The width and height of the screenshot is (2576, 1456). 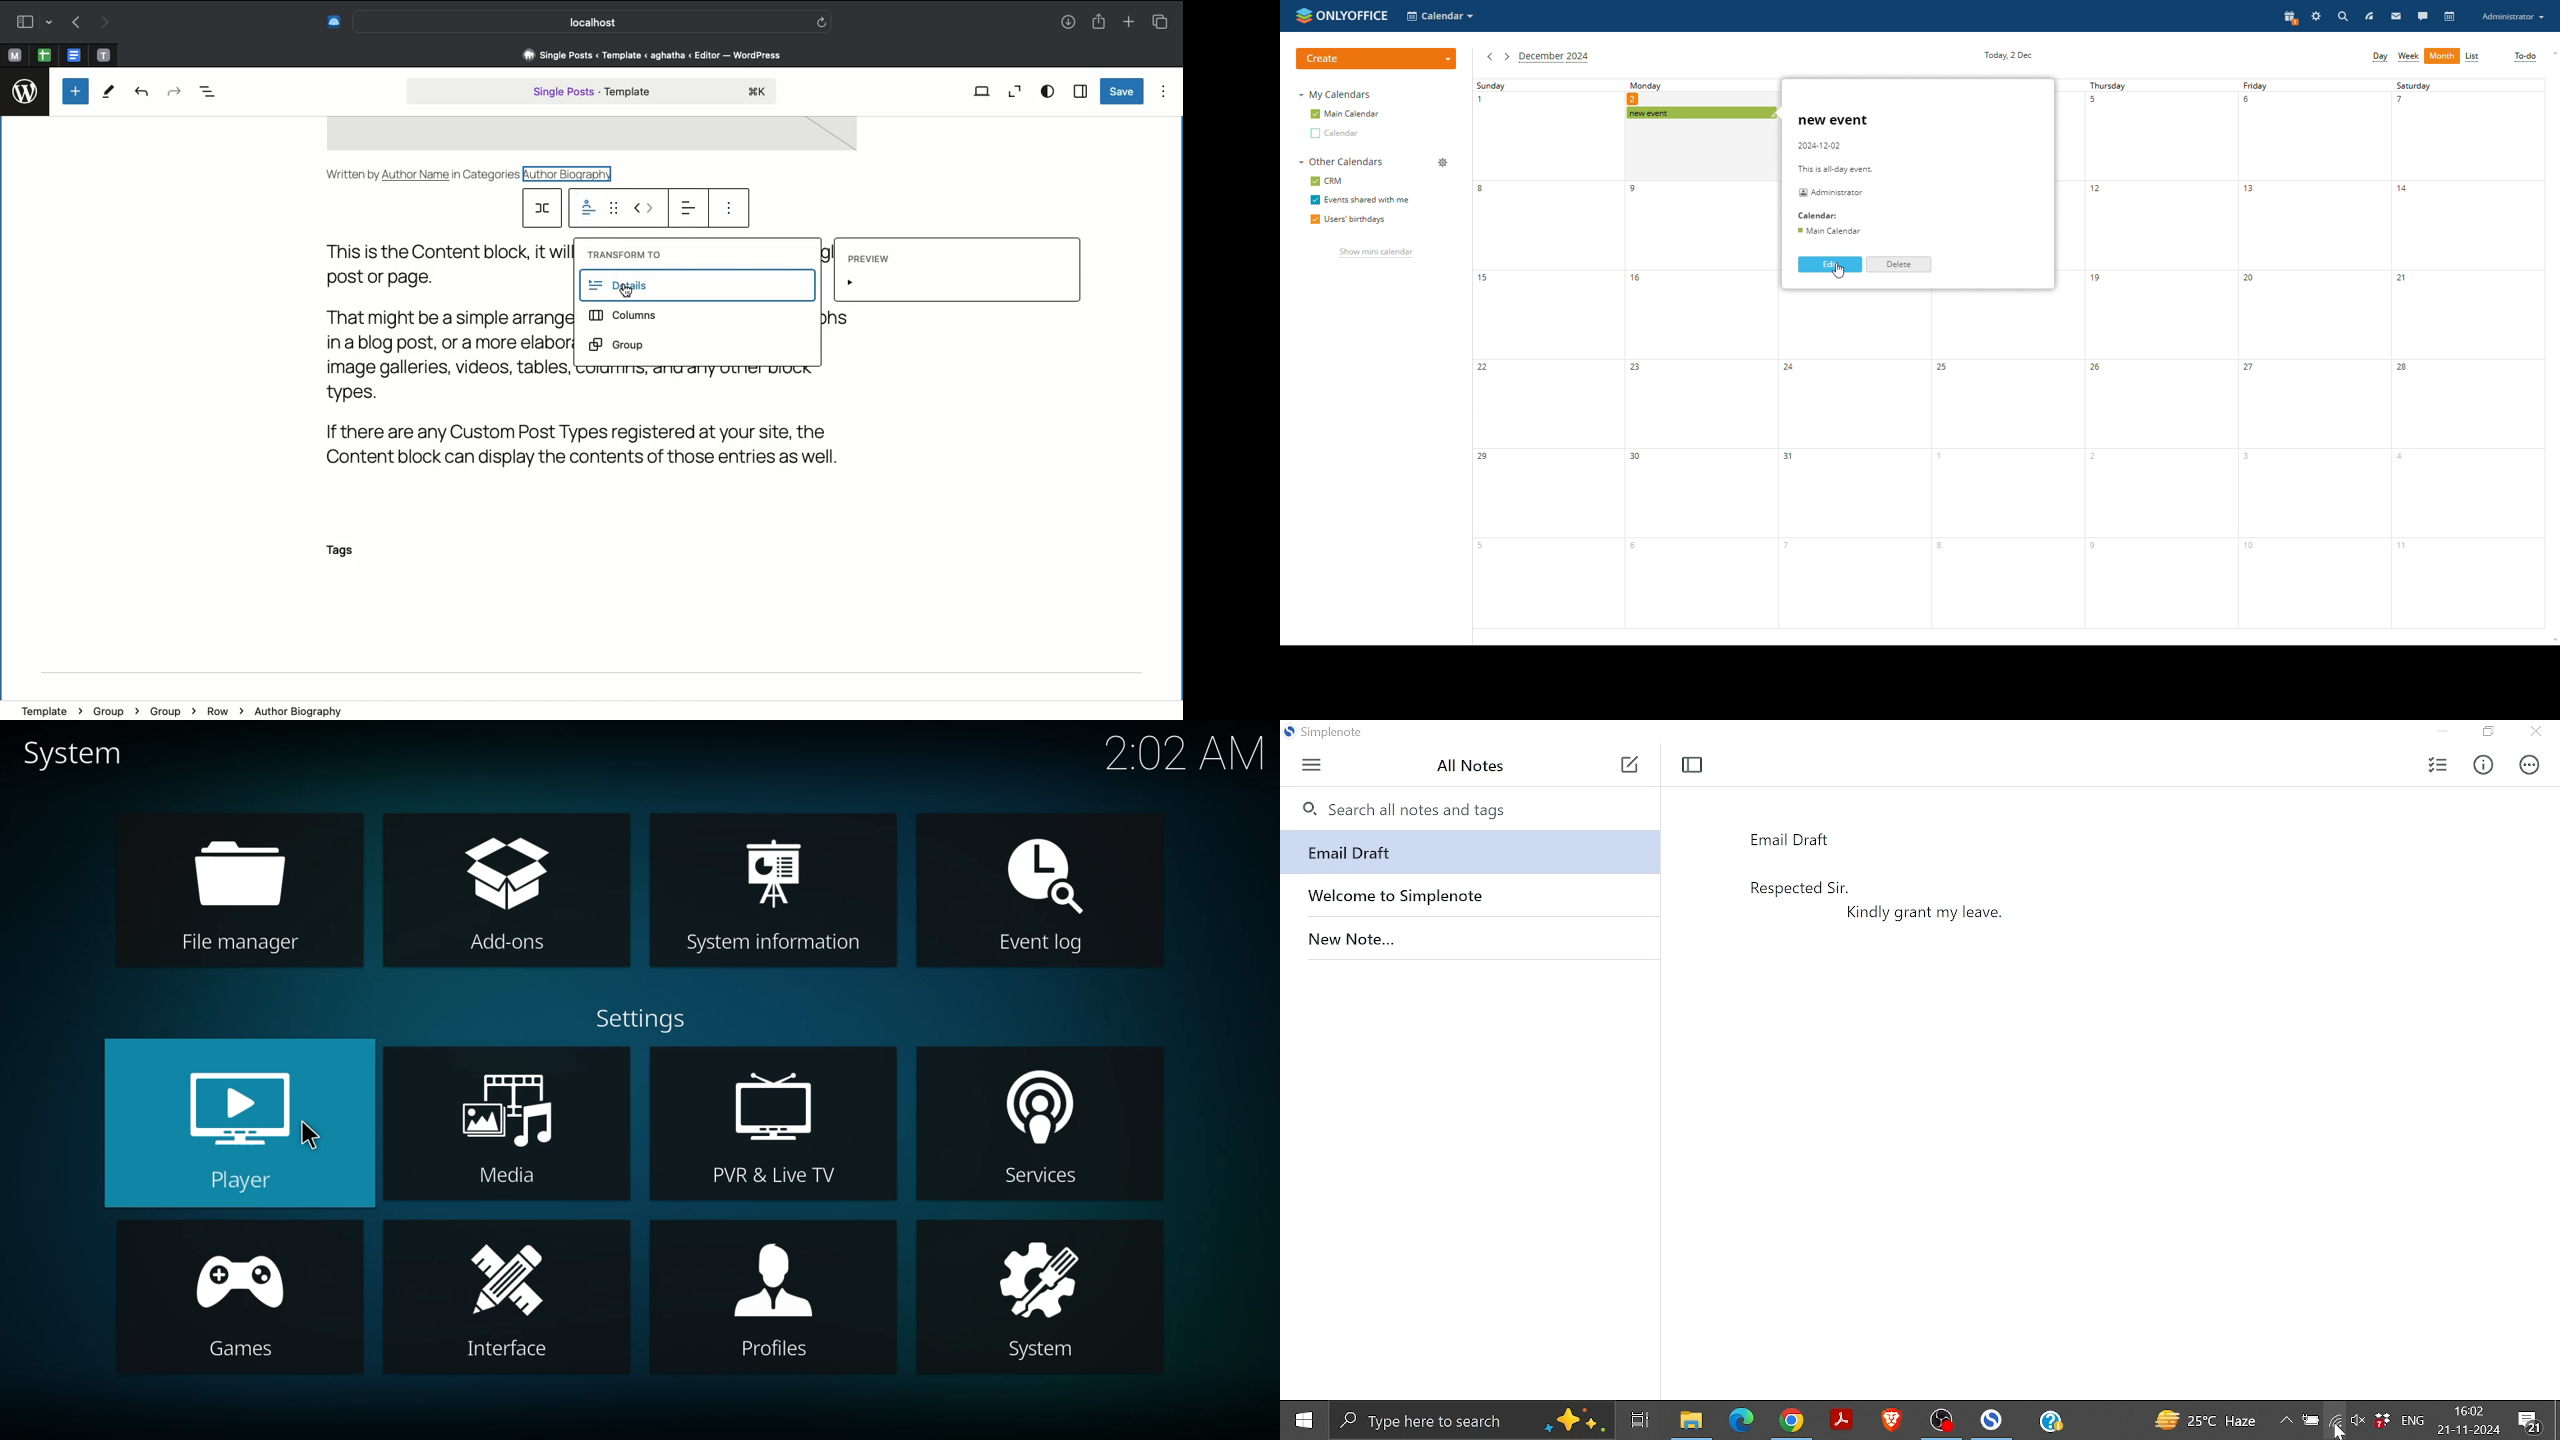 What do you see at coordinates (113, 709) in the screenshot?
I see `Group` at bounding box center [113, 709].